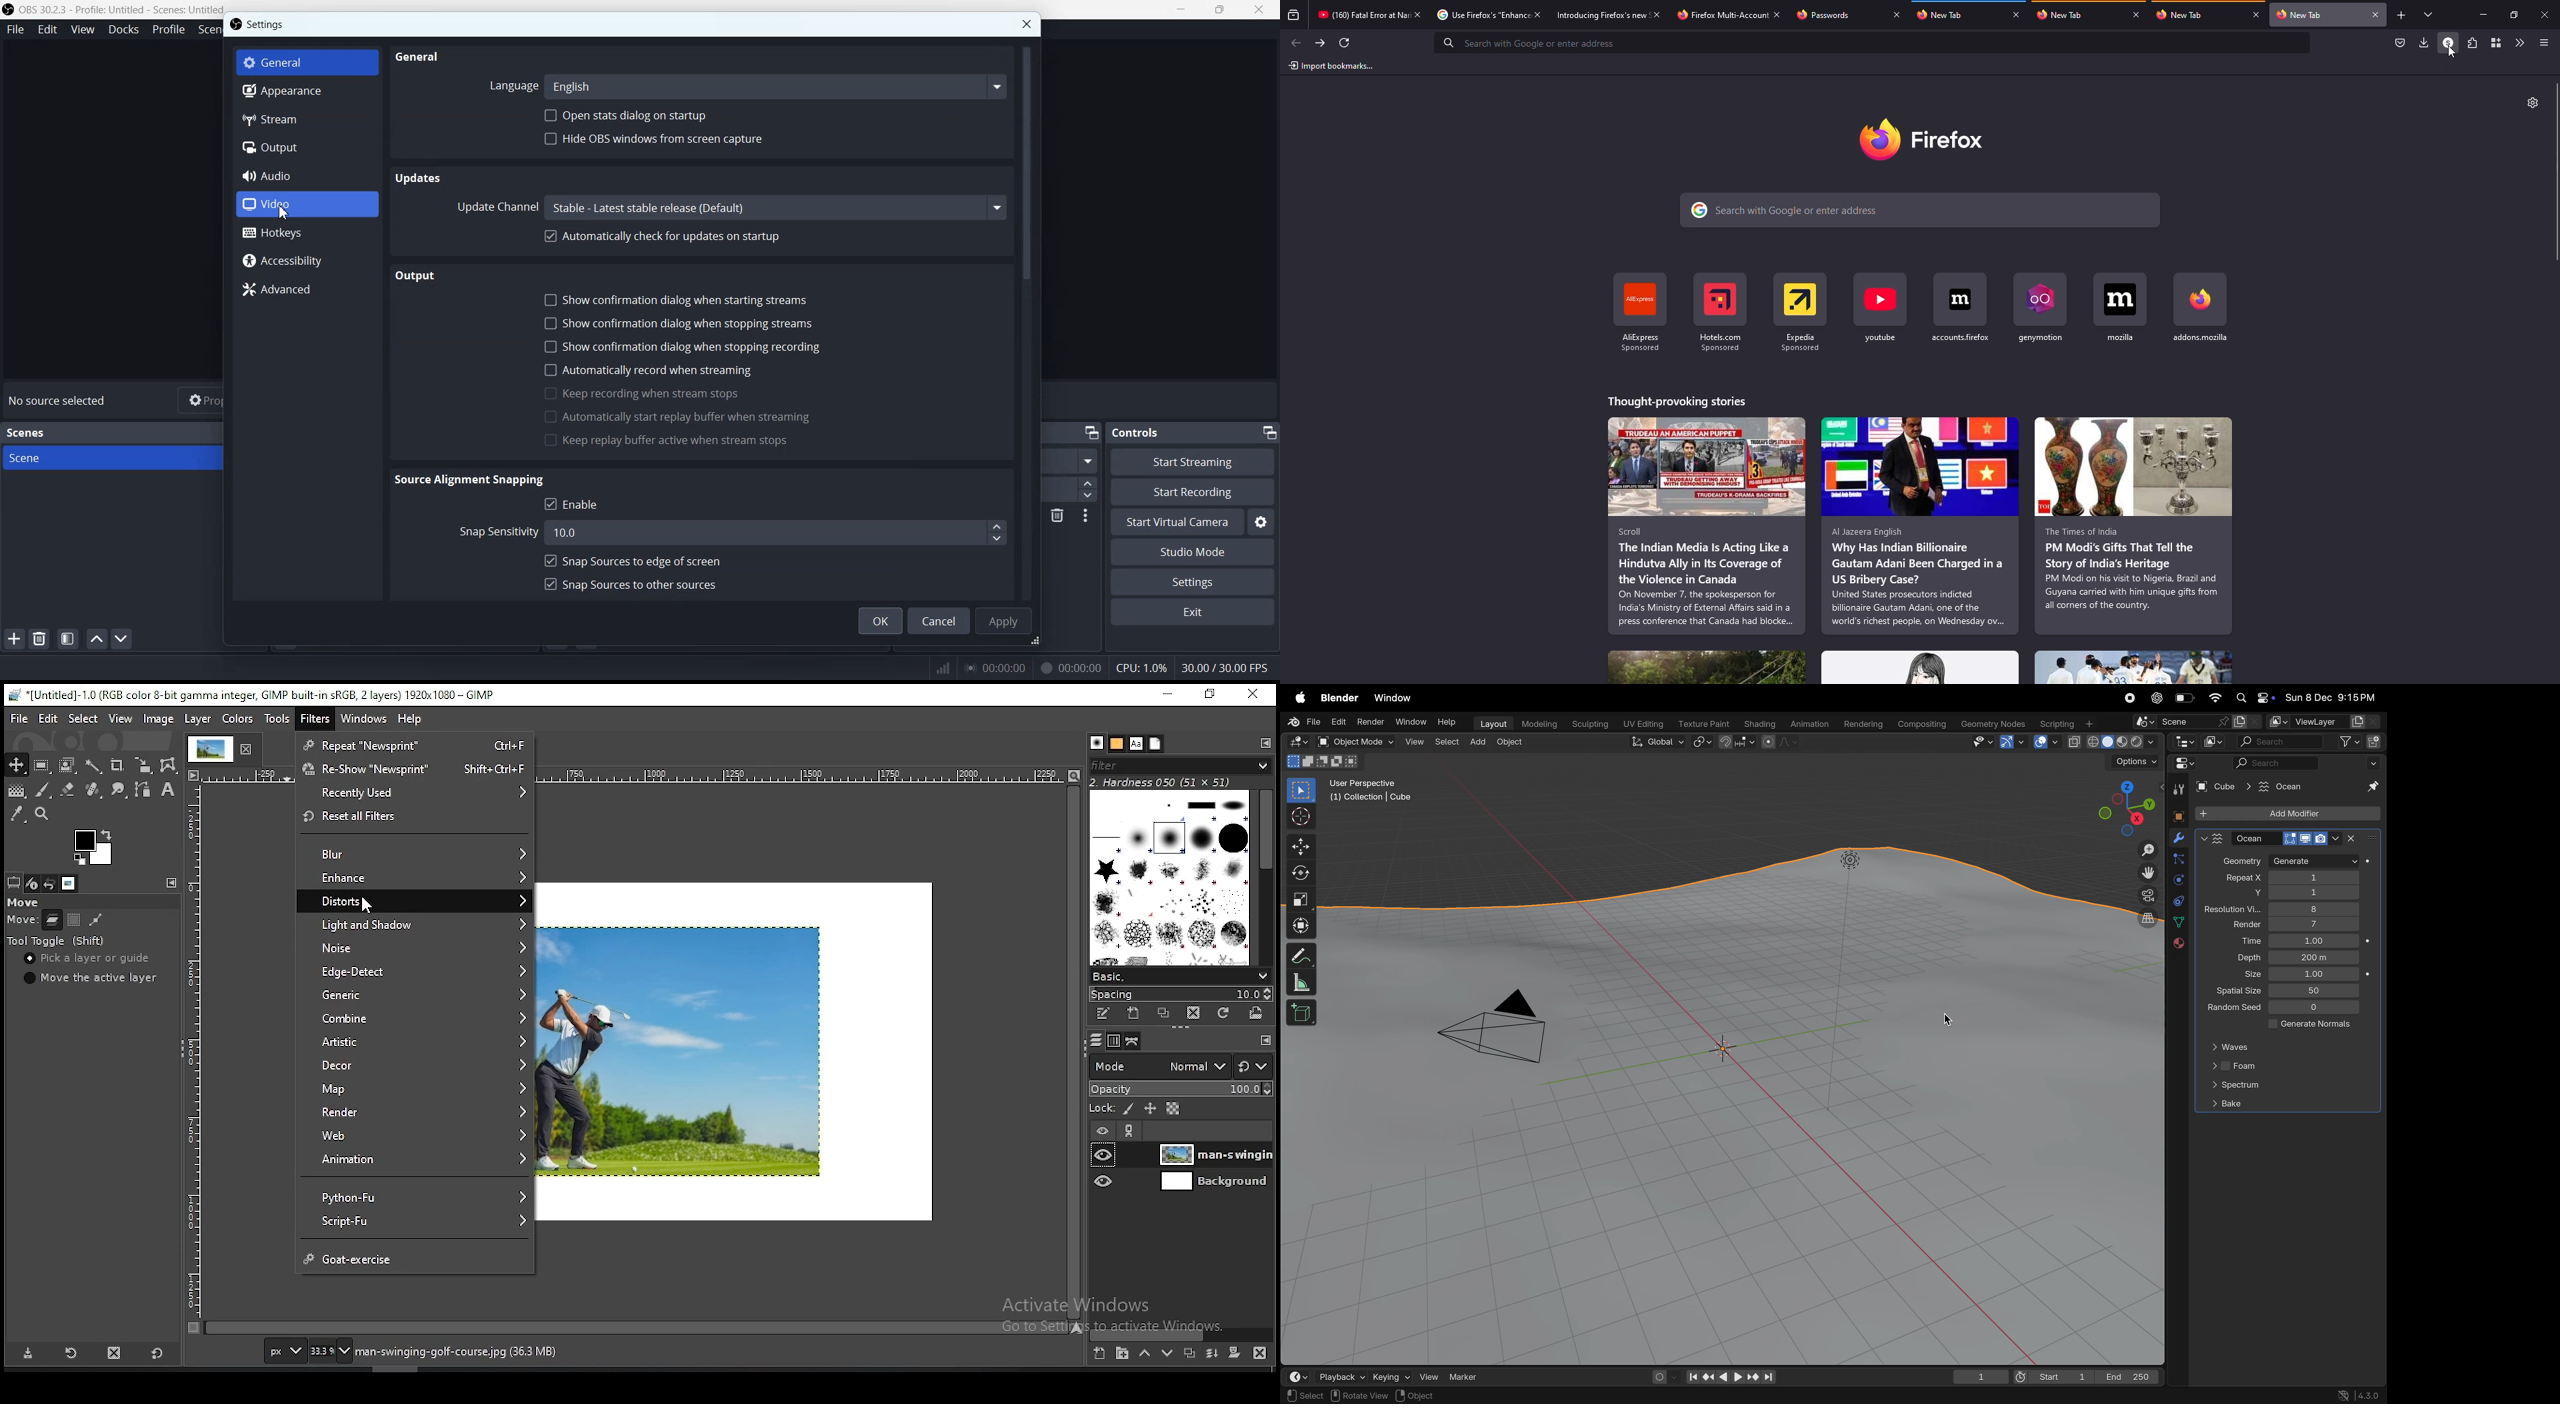 This screenshot has height=1428, width=2576. What do you see at coordinates (1468, 1396) in the screenshot?
I see `Context Menu` at bounding box center [1468, 1396].